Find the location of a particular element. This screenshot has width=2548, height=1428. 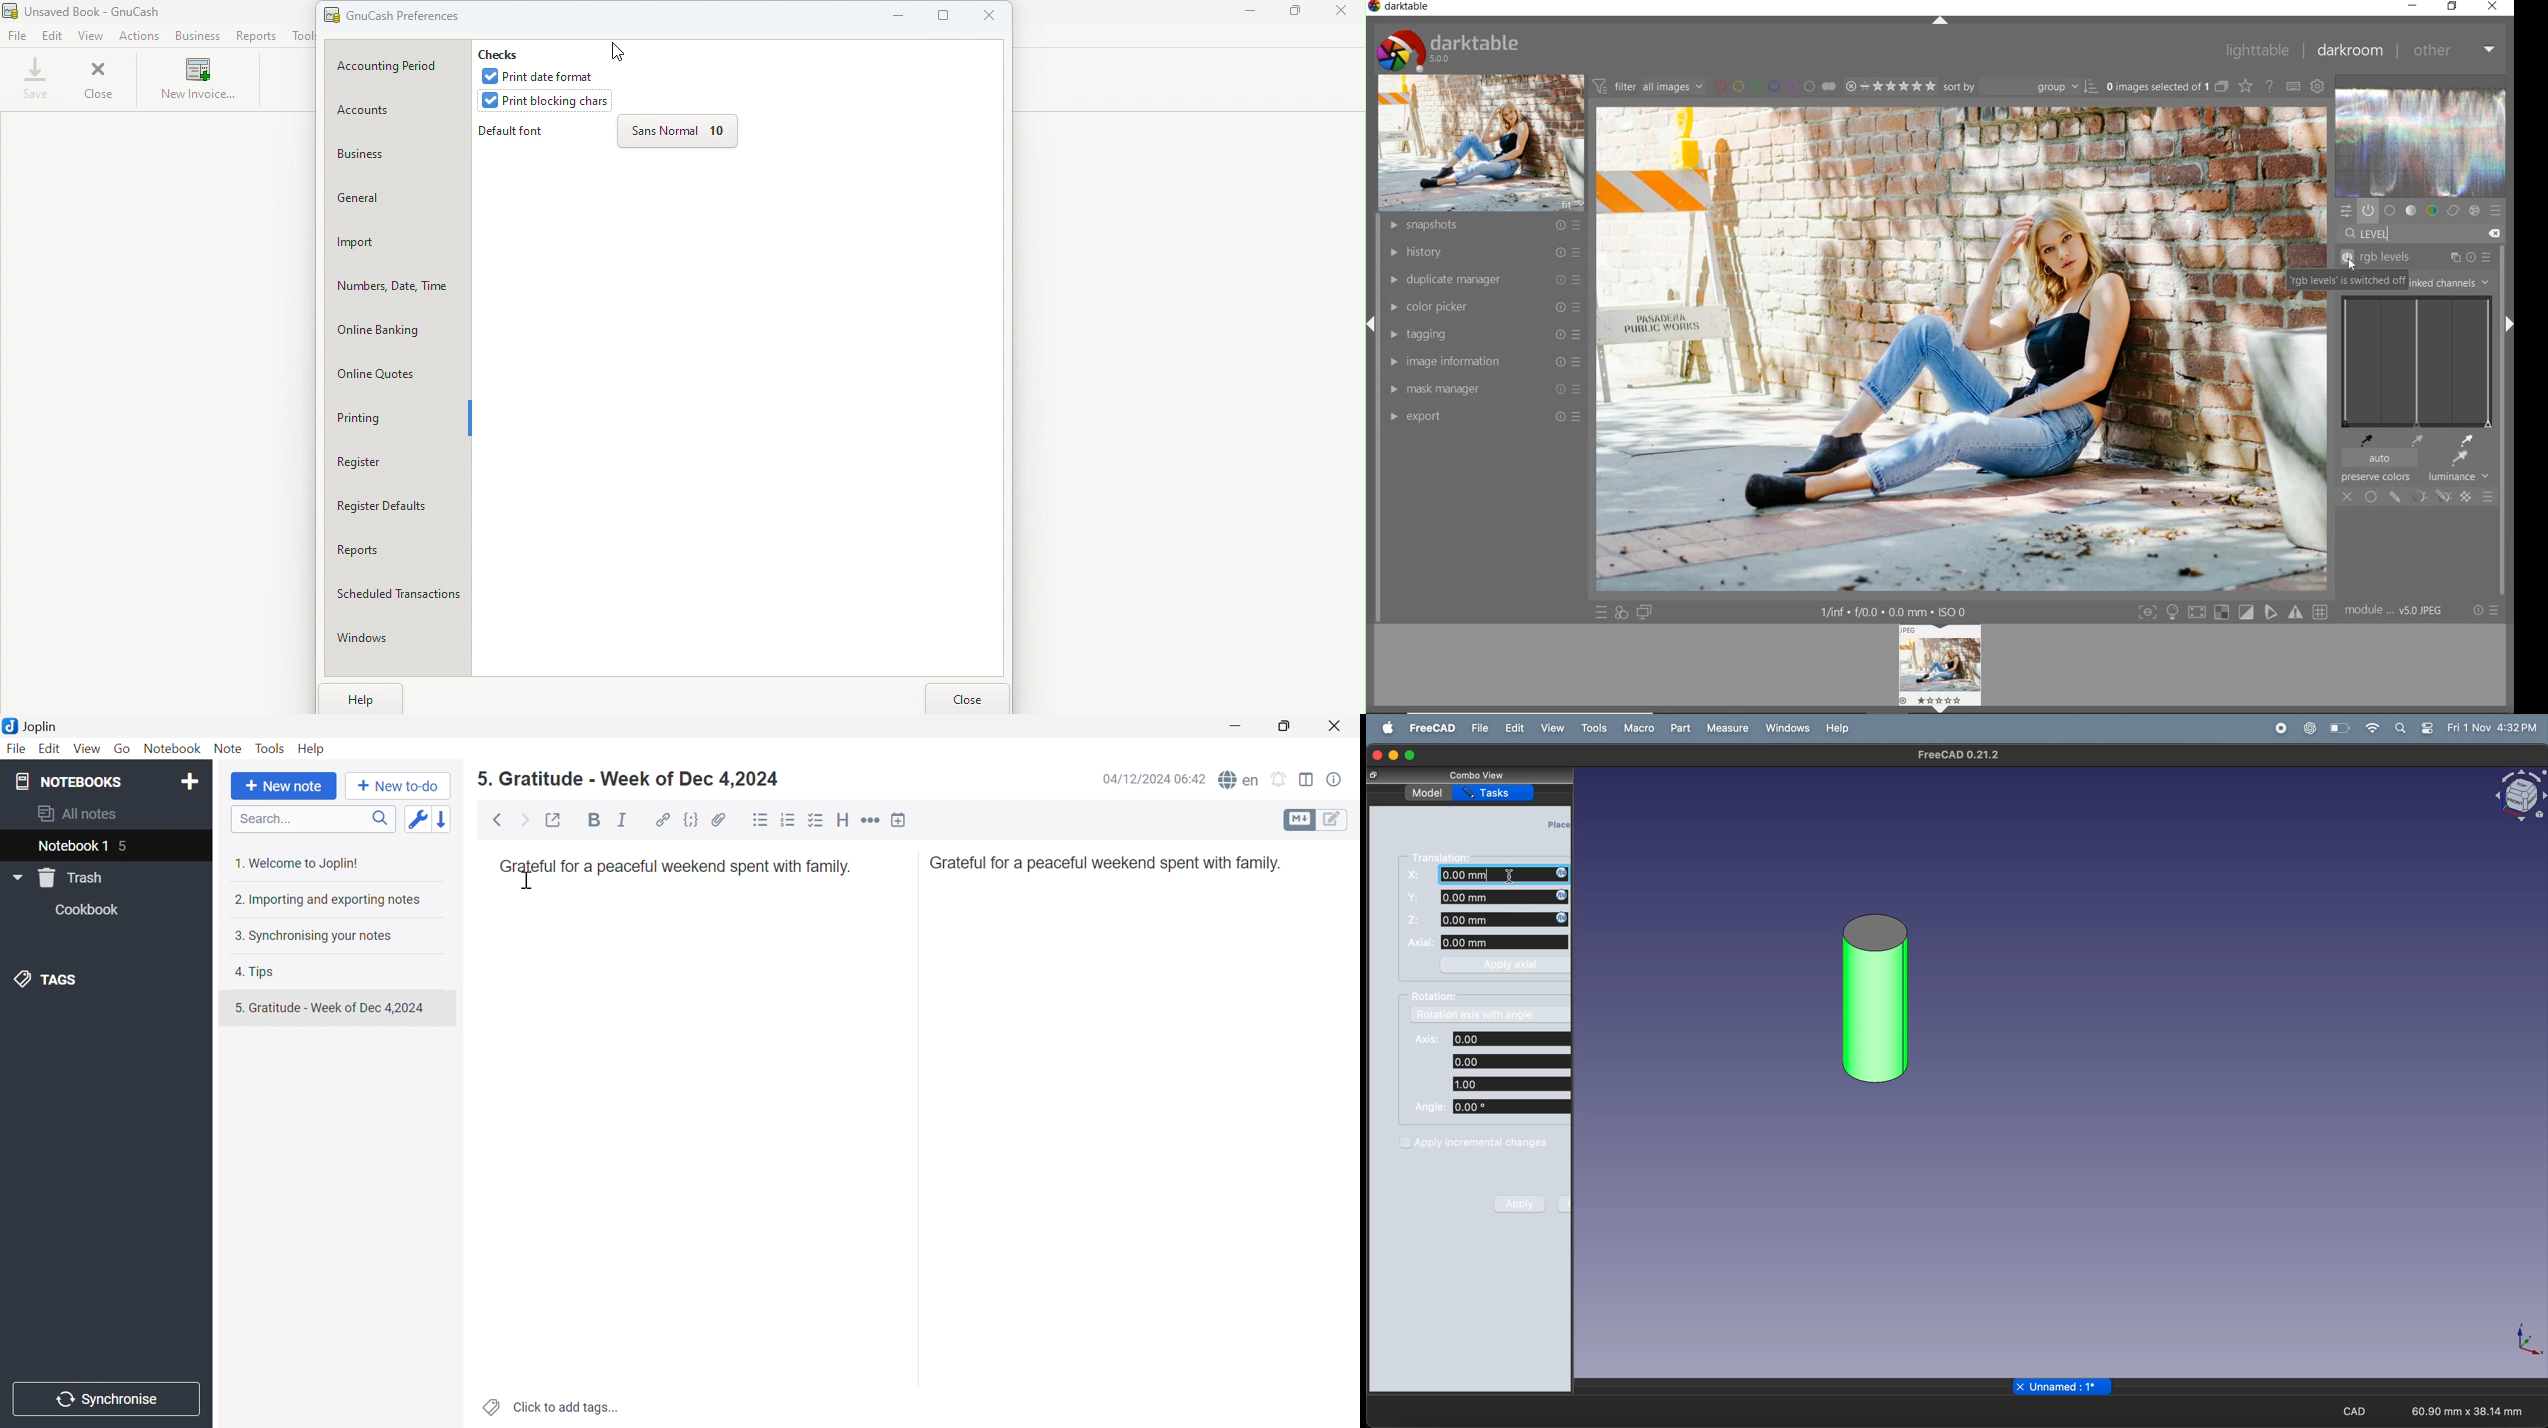

level is located at coordinates (2375, 233).